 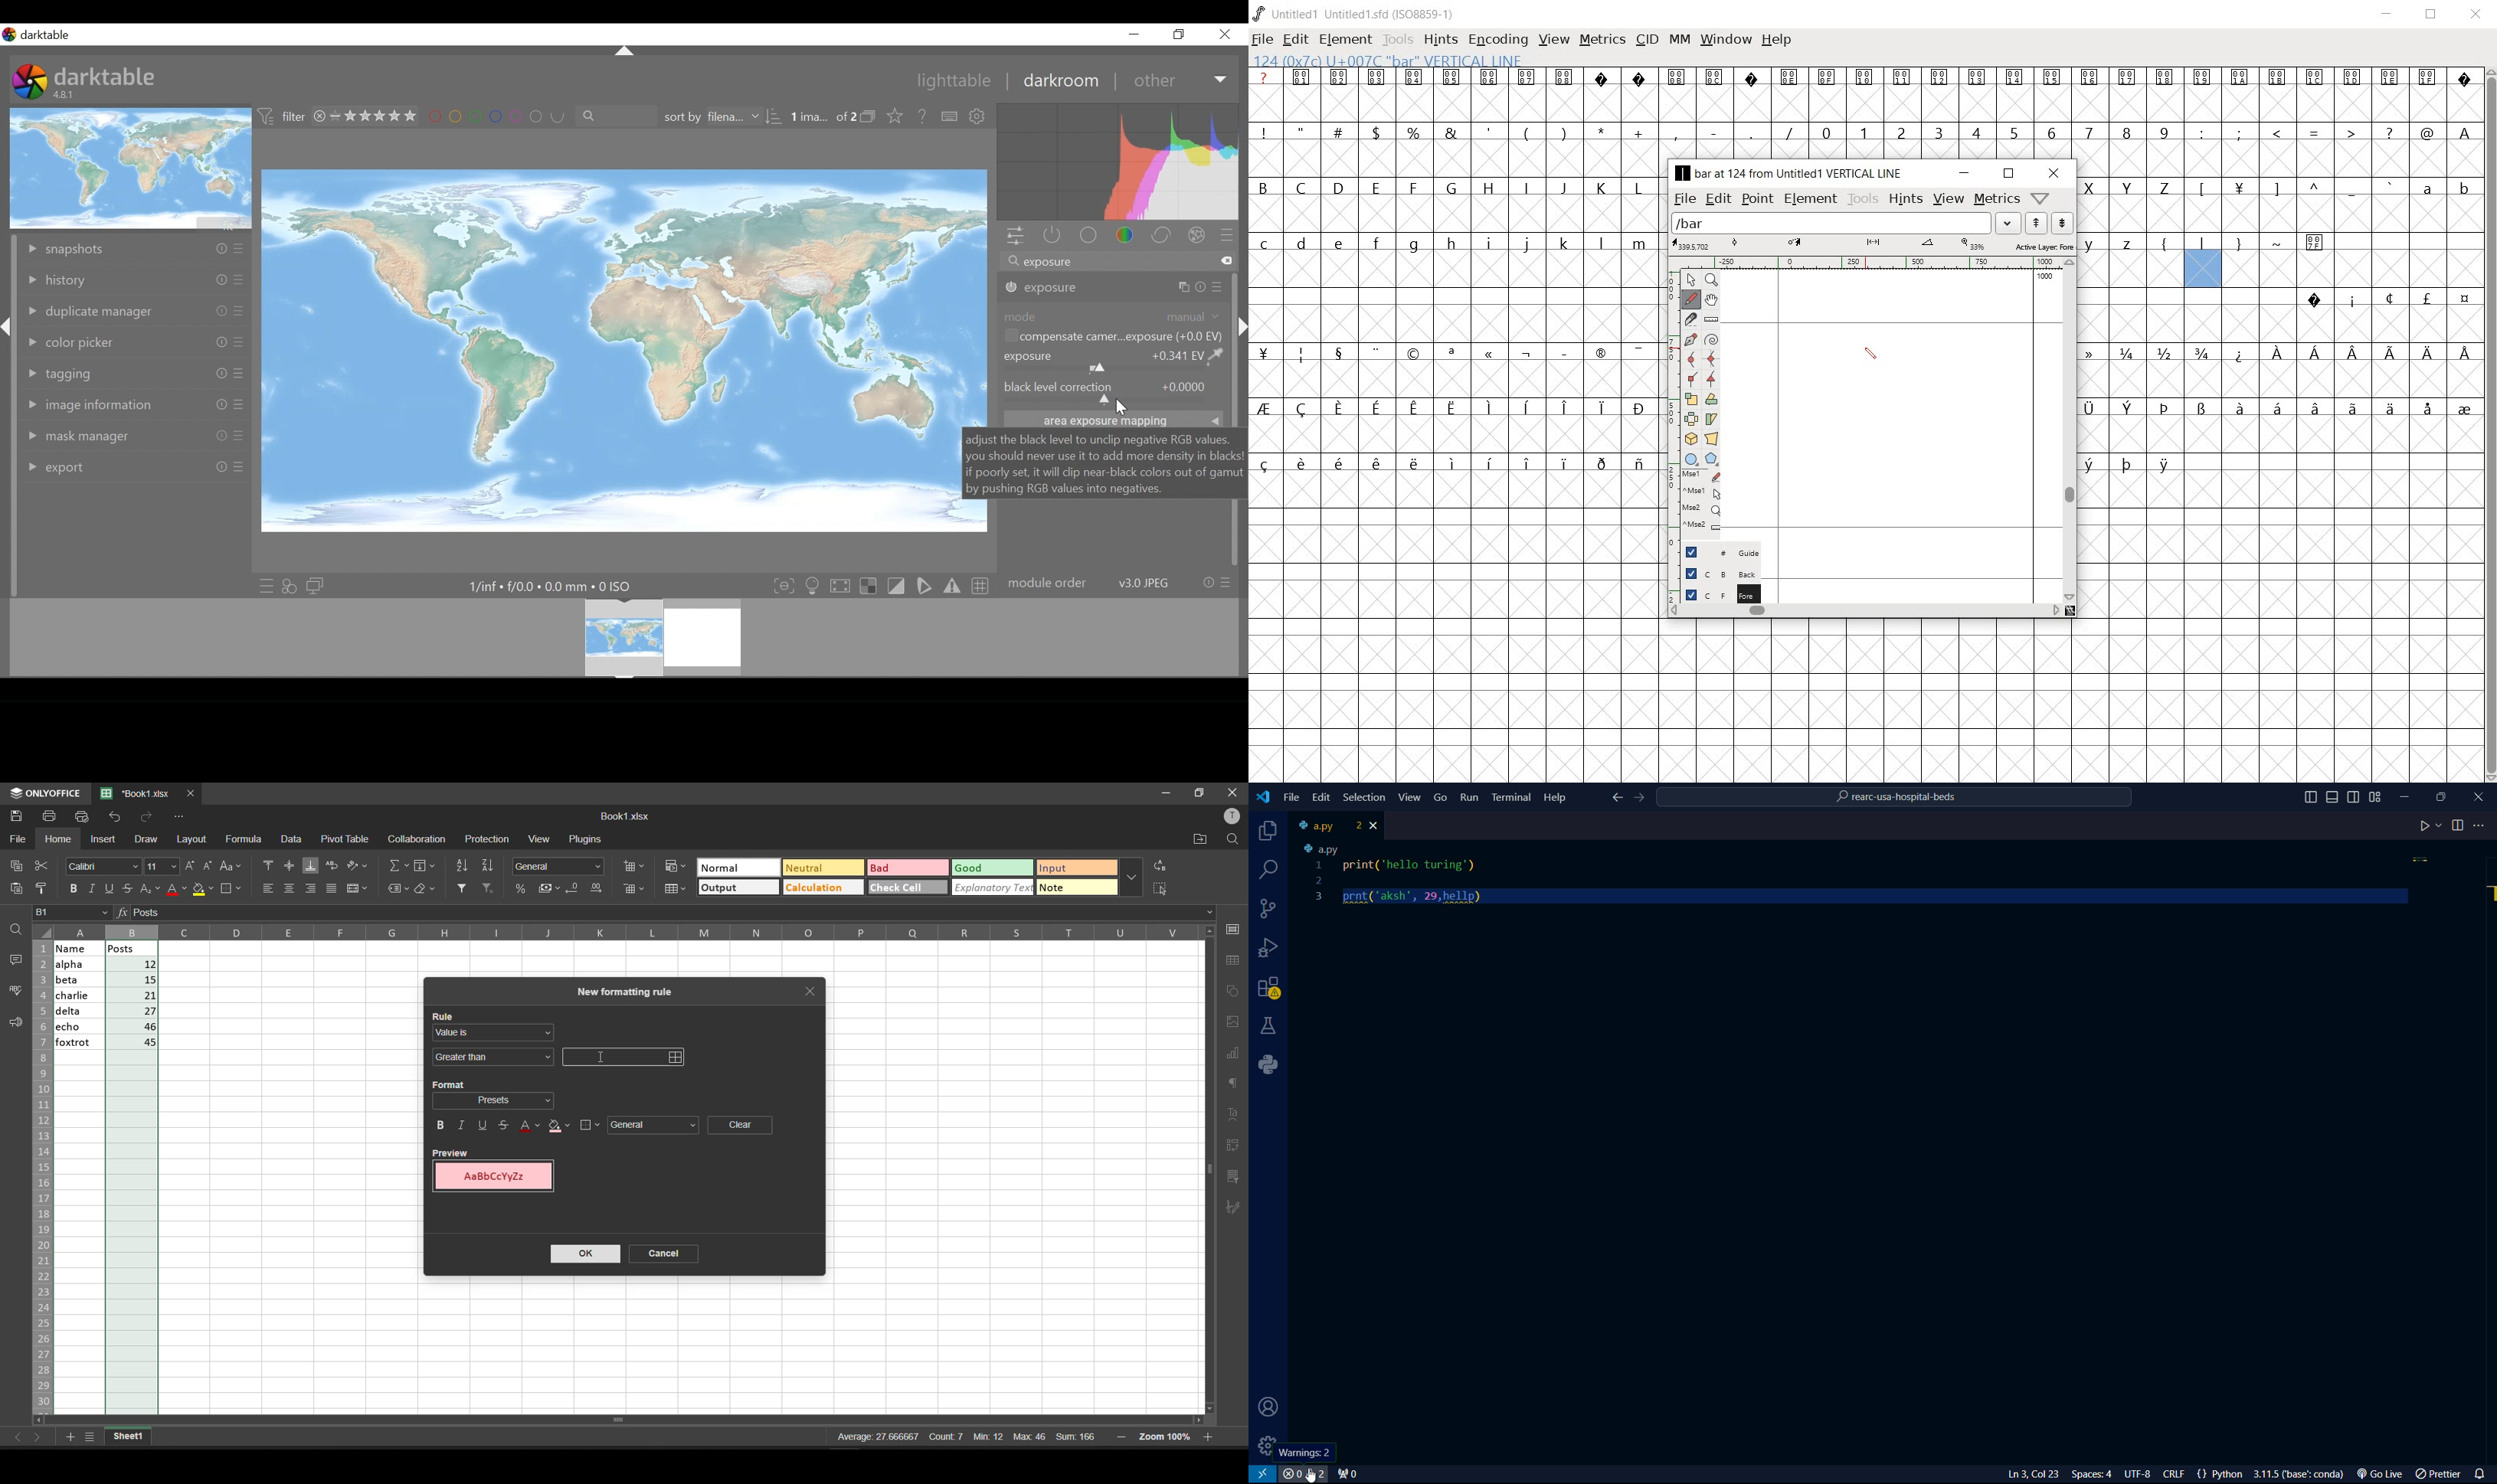 I want to click on darkroom, so click(x=1059, y=80).